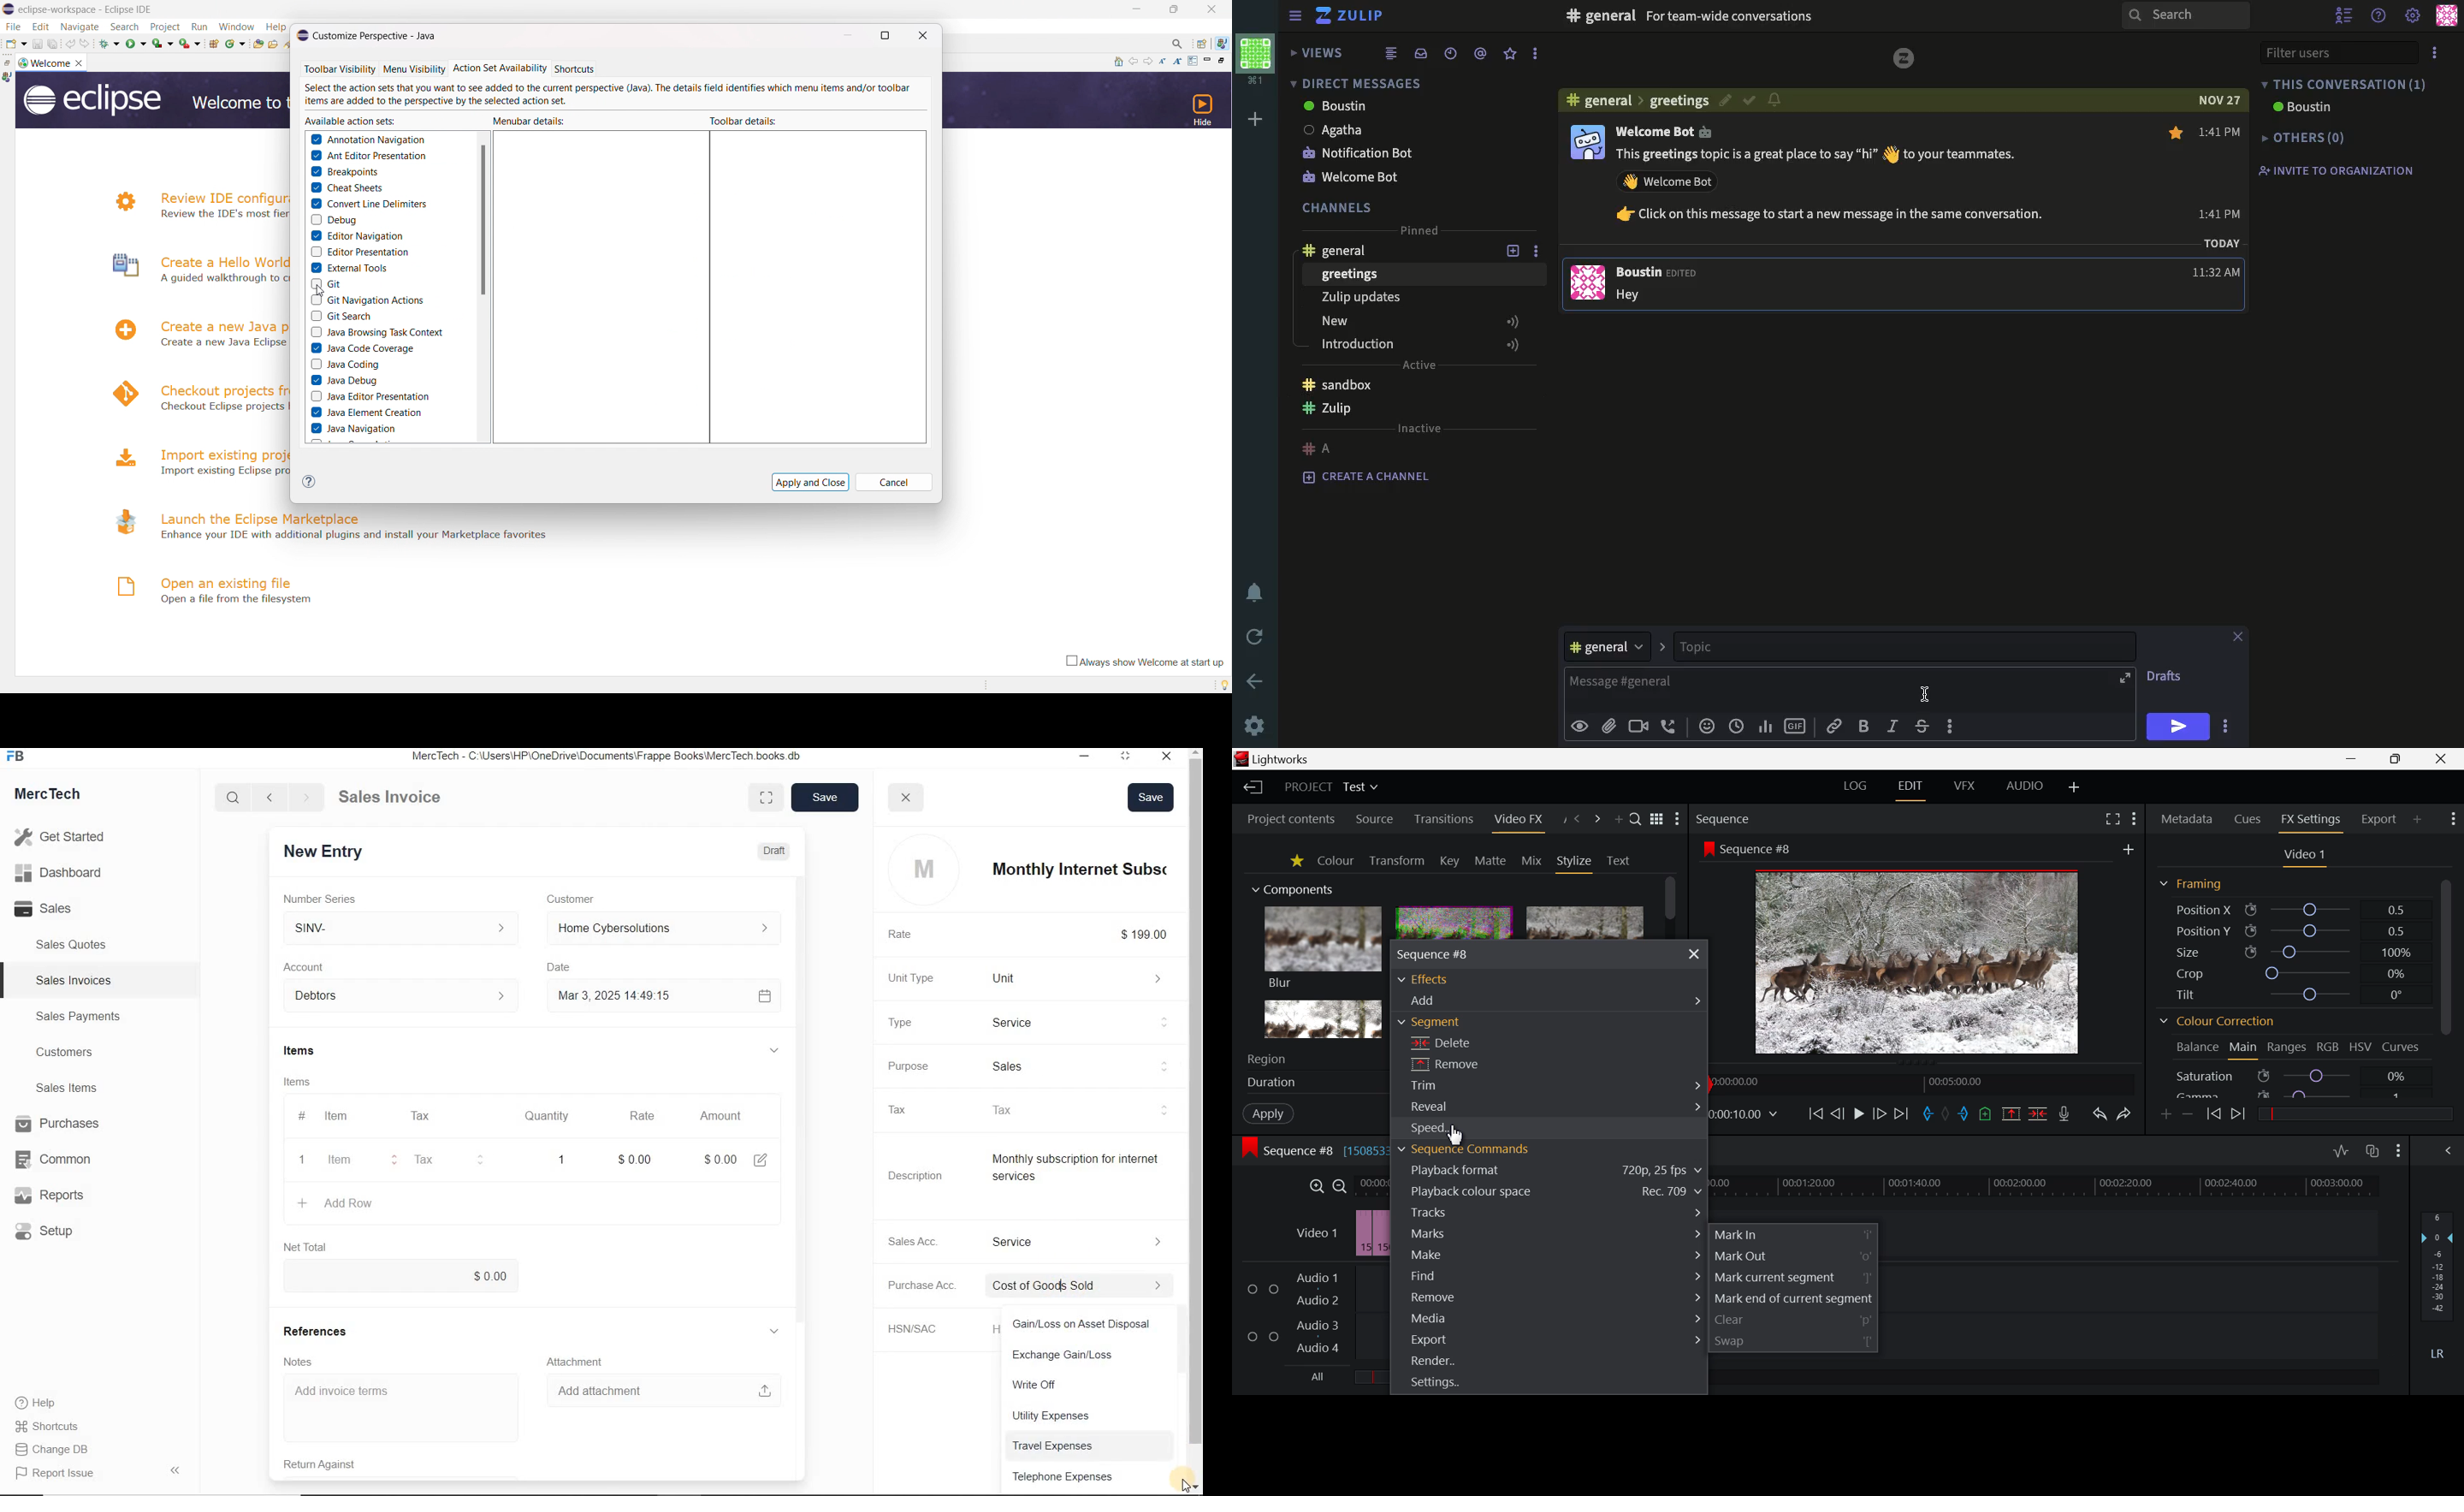 The height and width of the screenshot is (1512, 2464). I want to click on logo, so click(122, 586).